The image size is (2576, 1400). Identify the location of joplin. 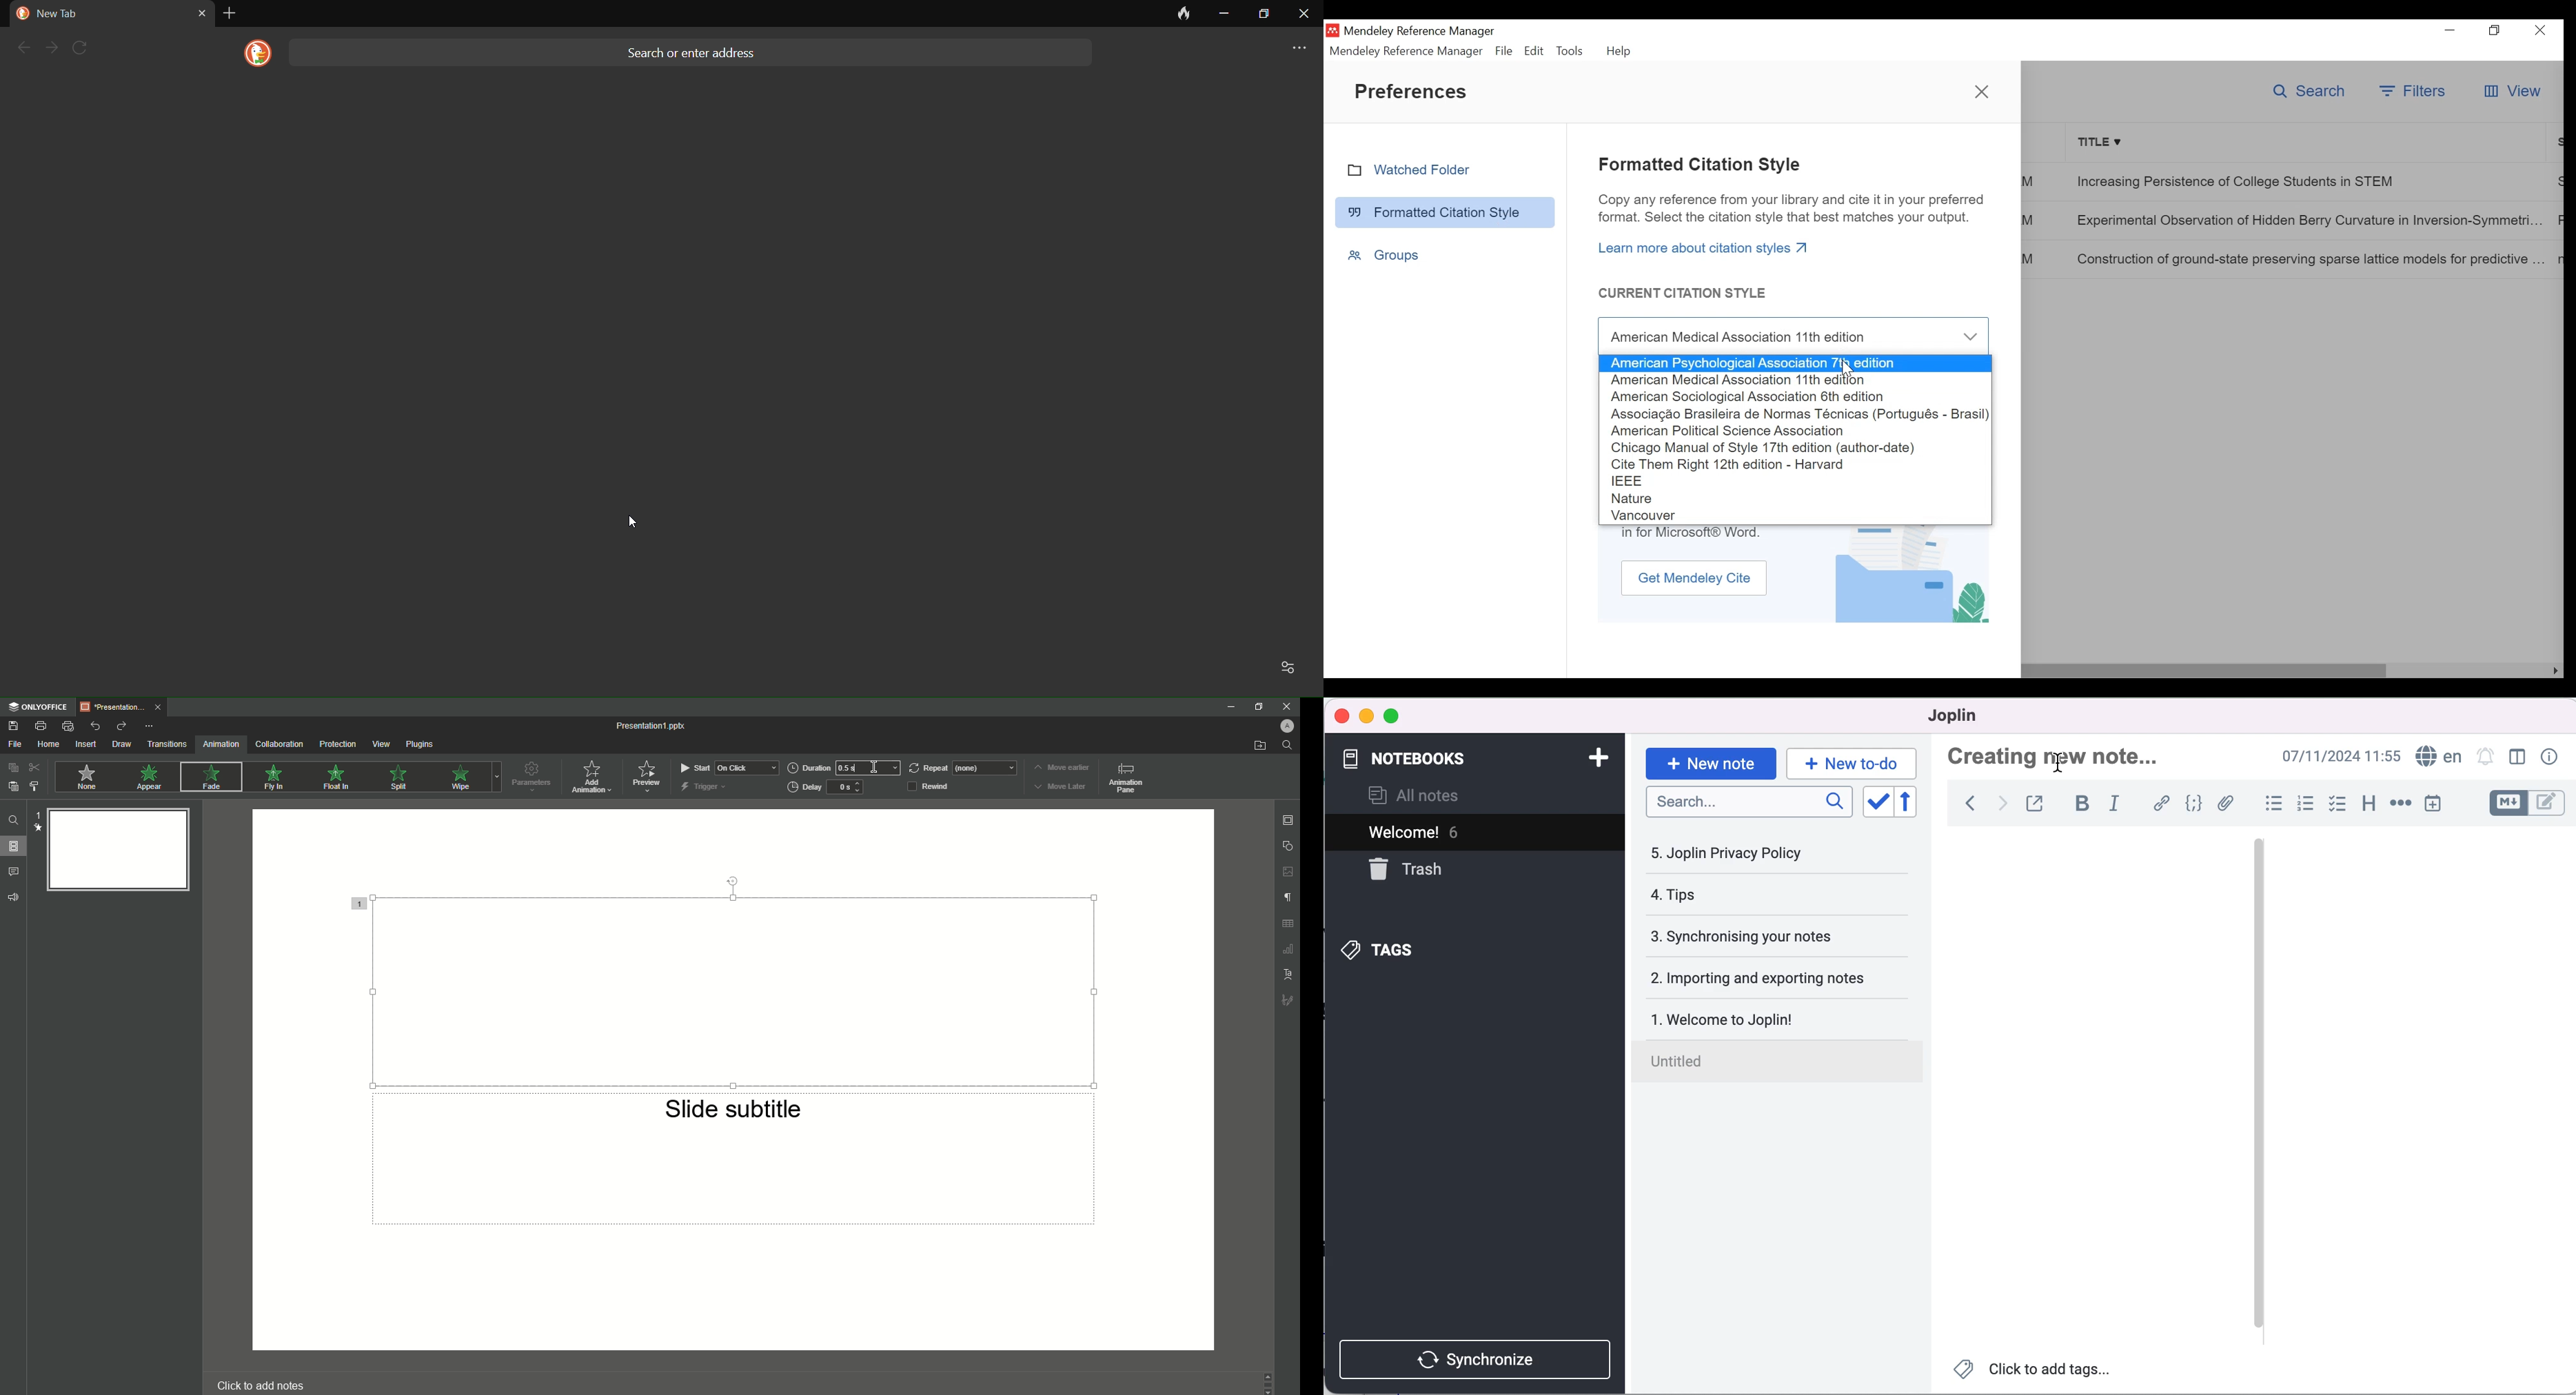
(1958, 719).